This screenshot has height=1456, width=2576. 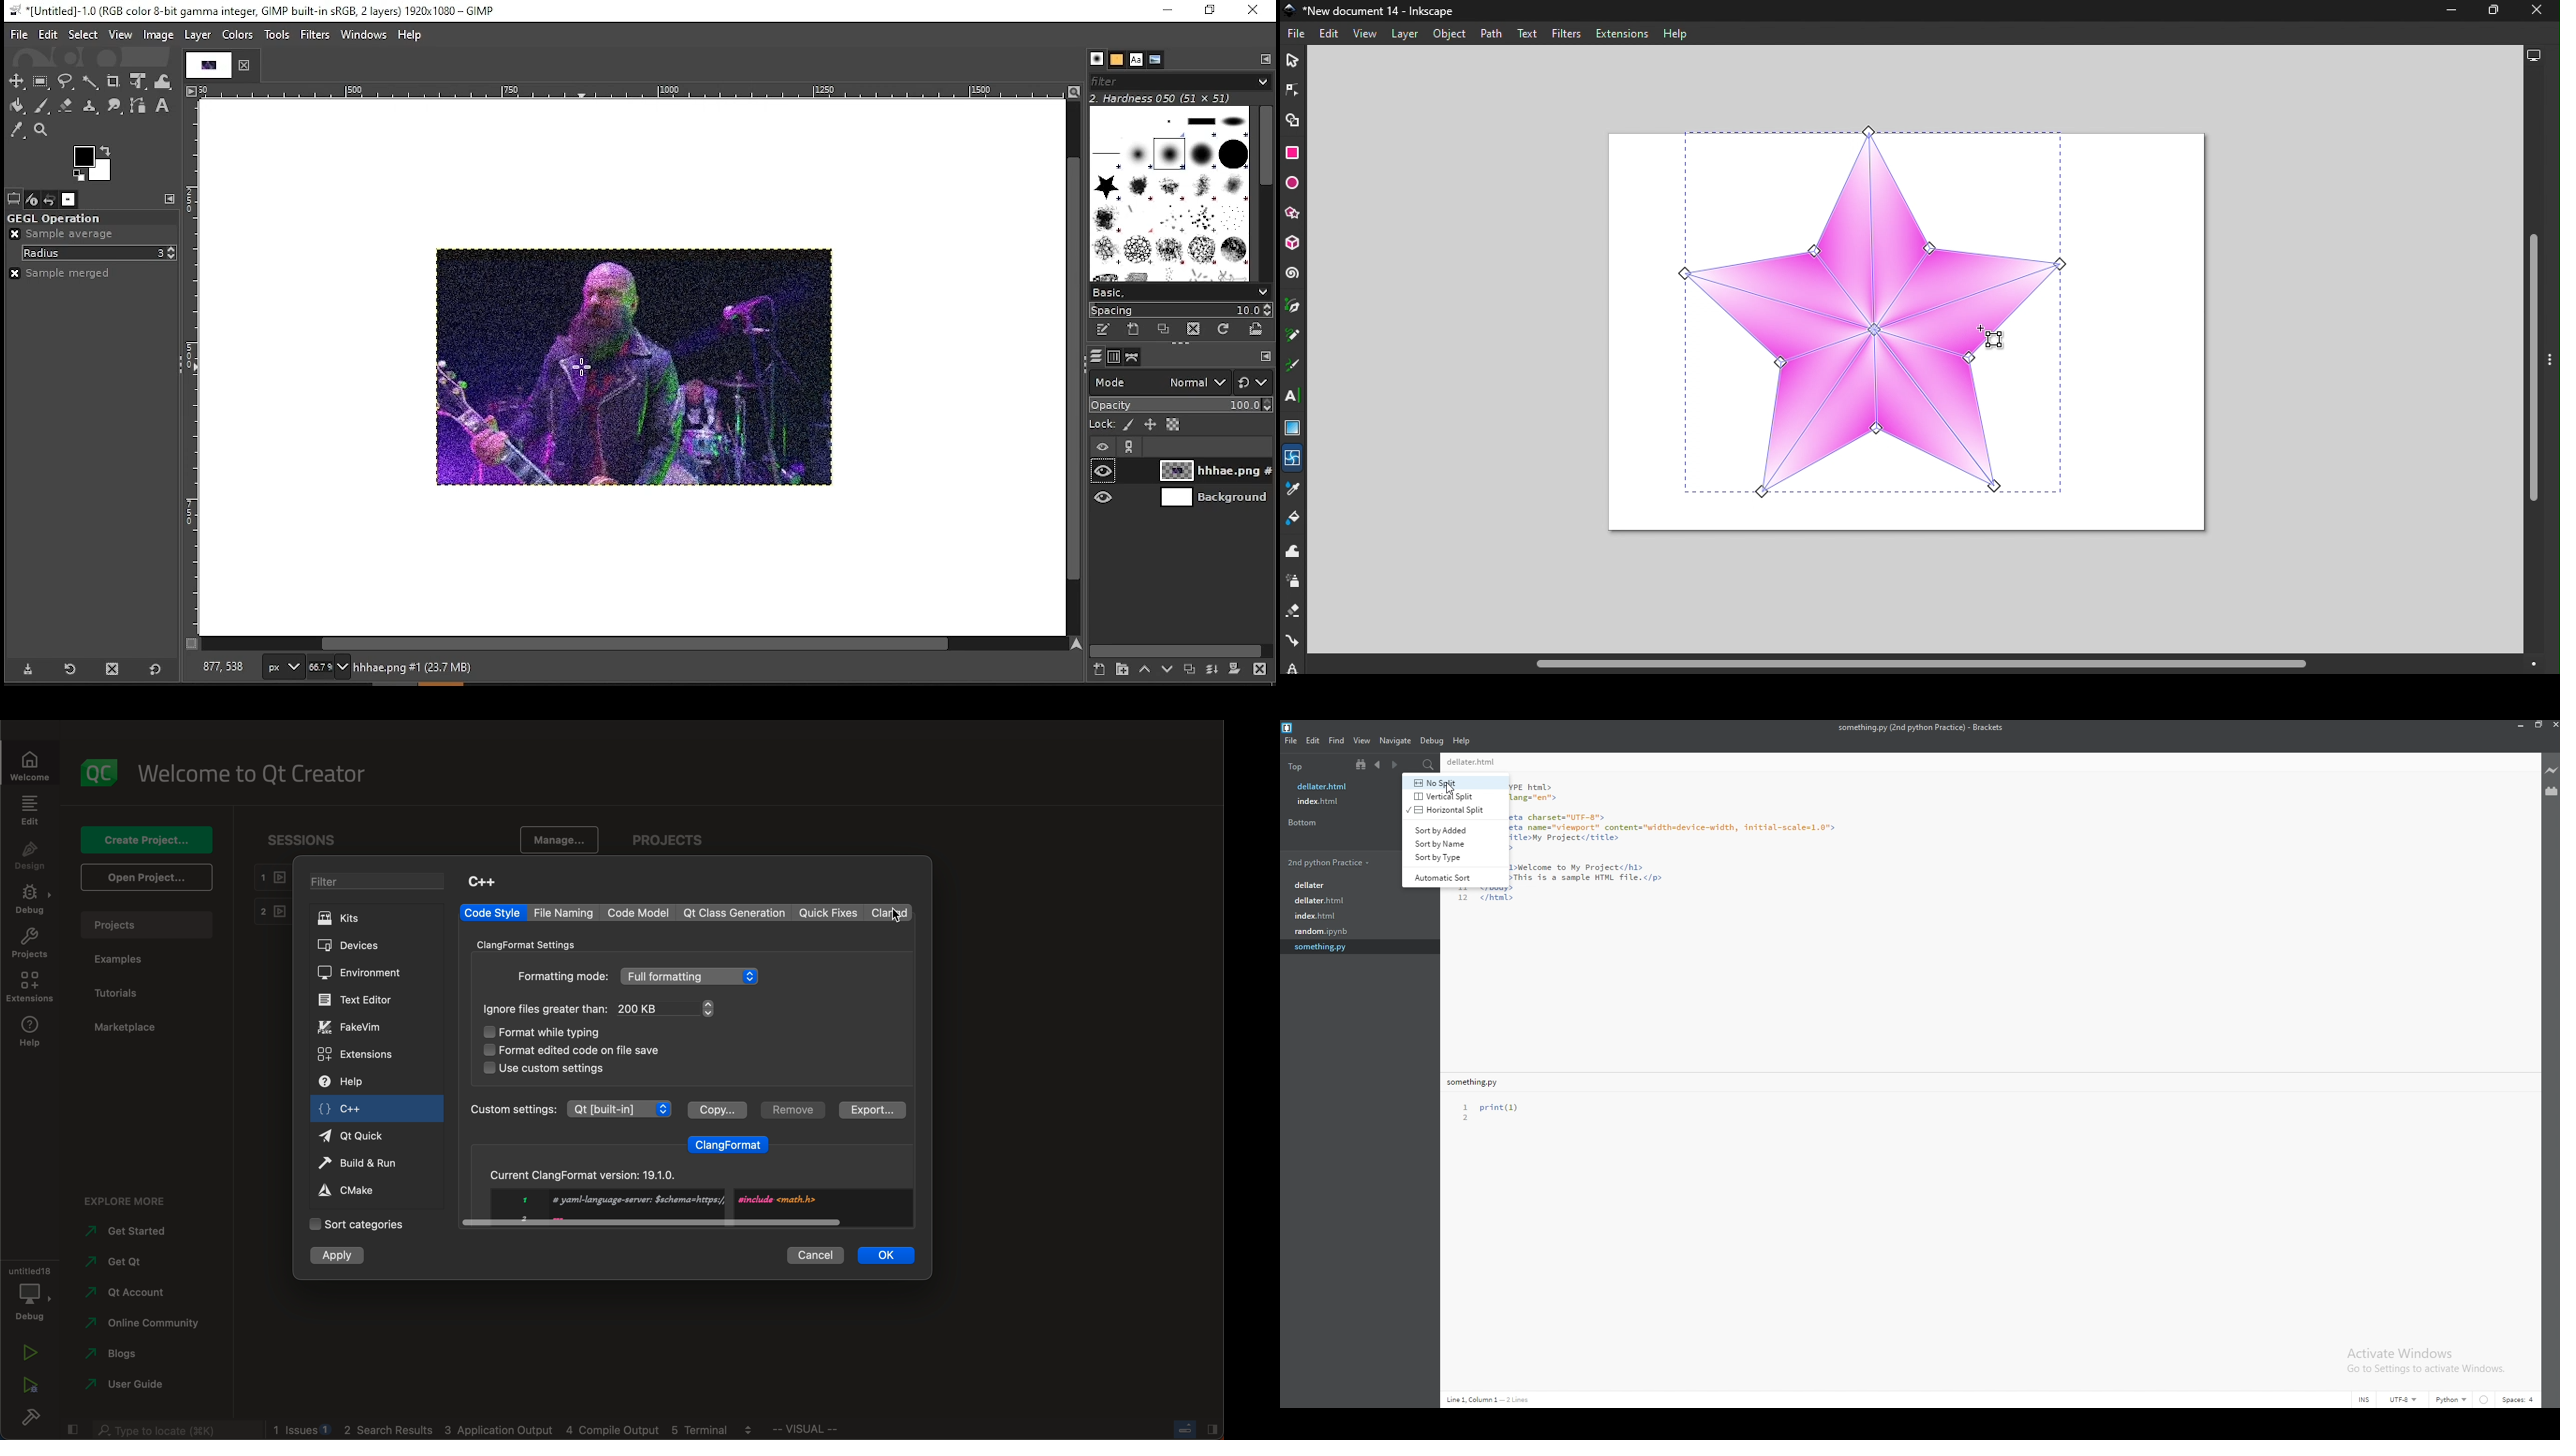 What do you see at coordinates (120, 35) in the screenshot?
I see `view` at bounding box center [120, 35].